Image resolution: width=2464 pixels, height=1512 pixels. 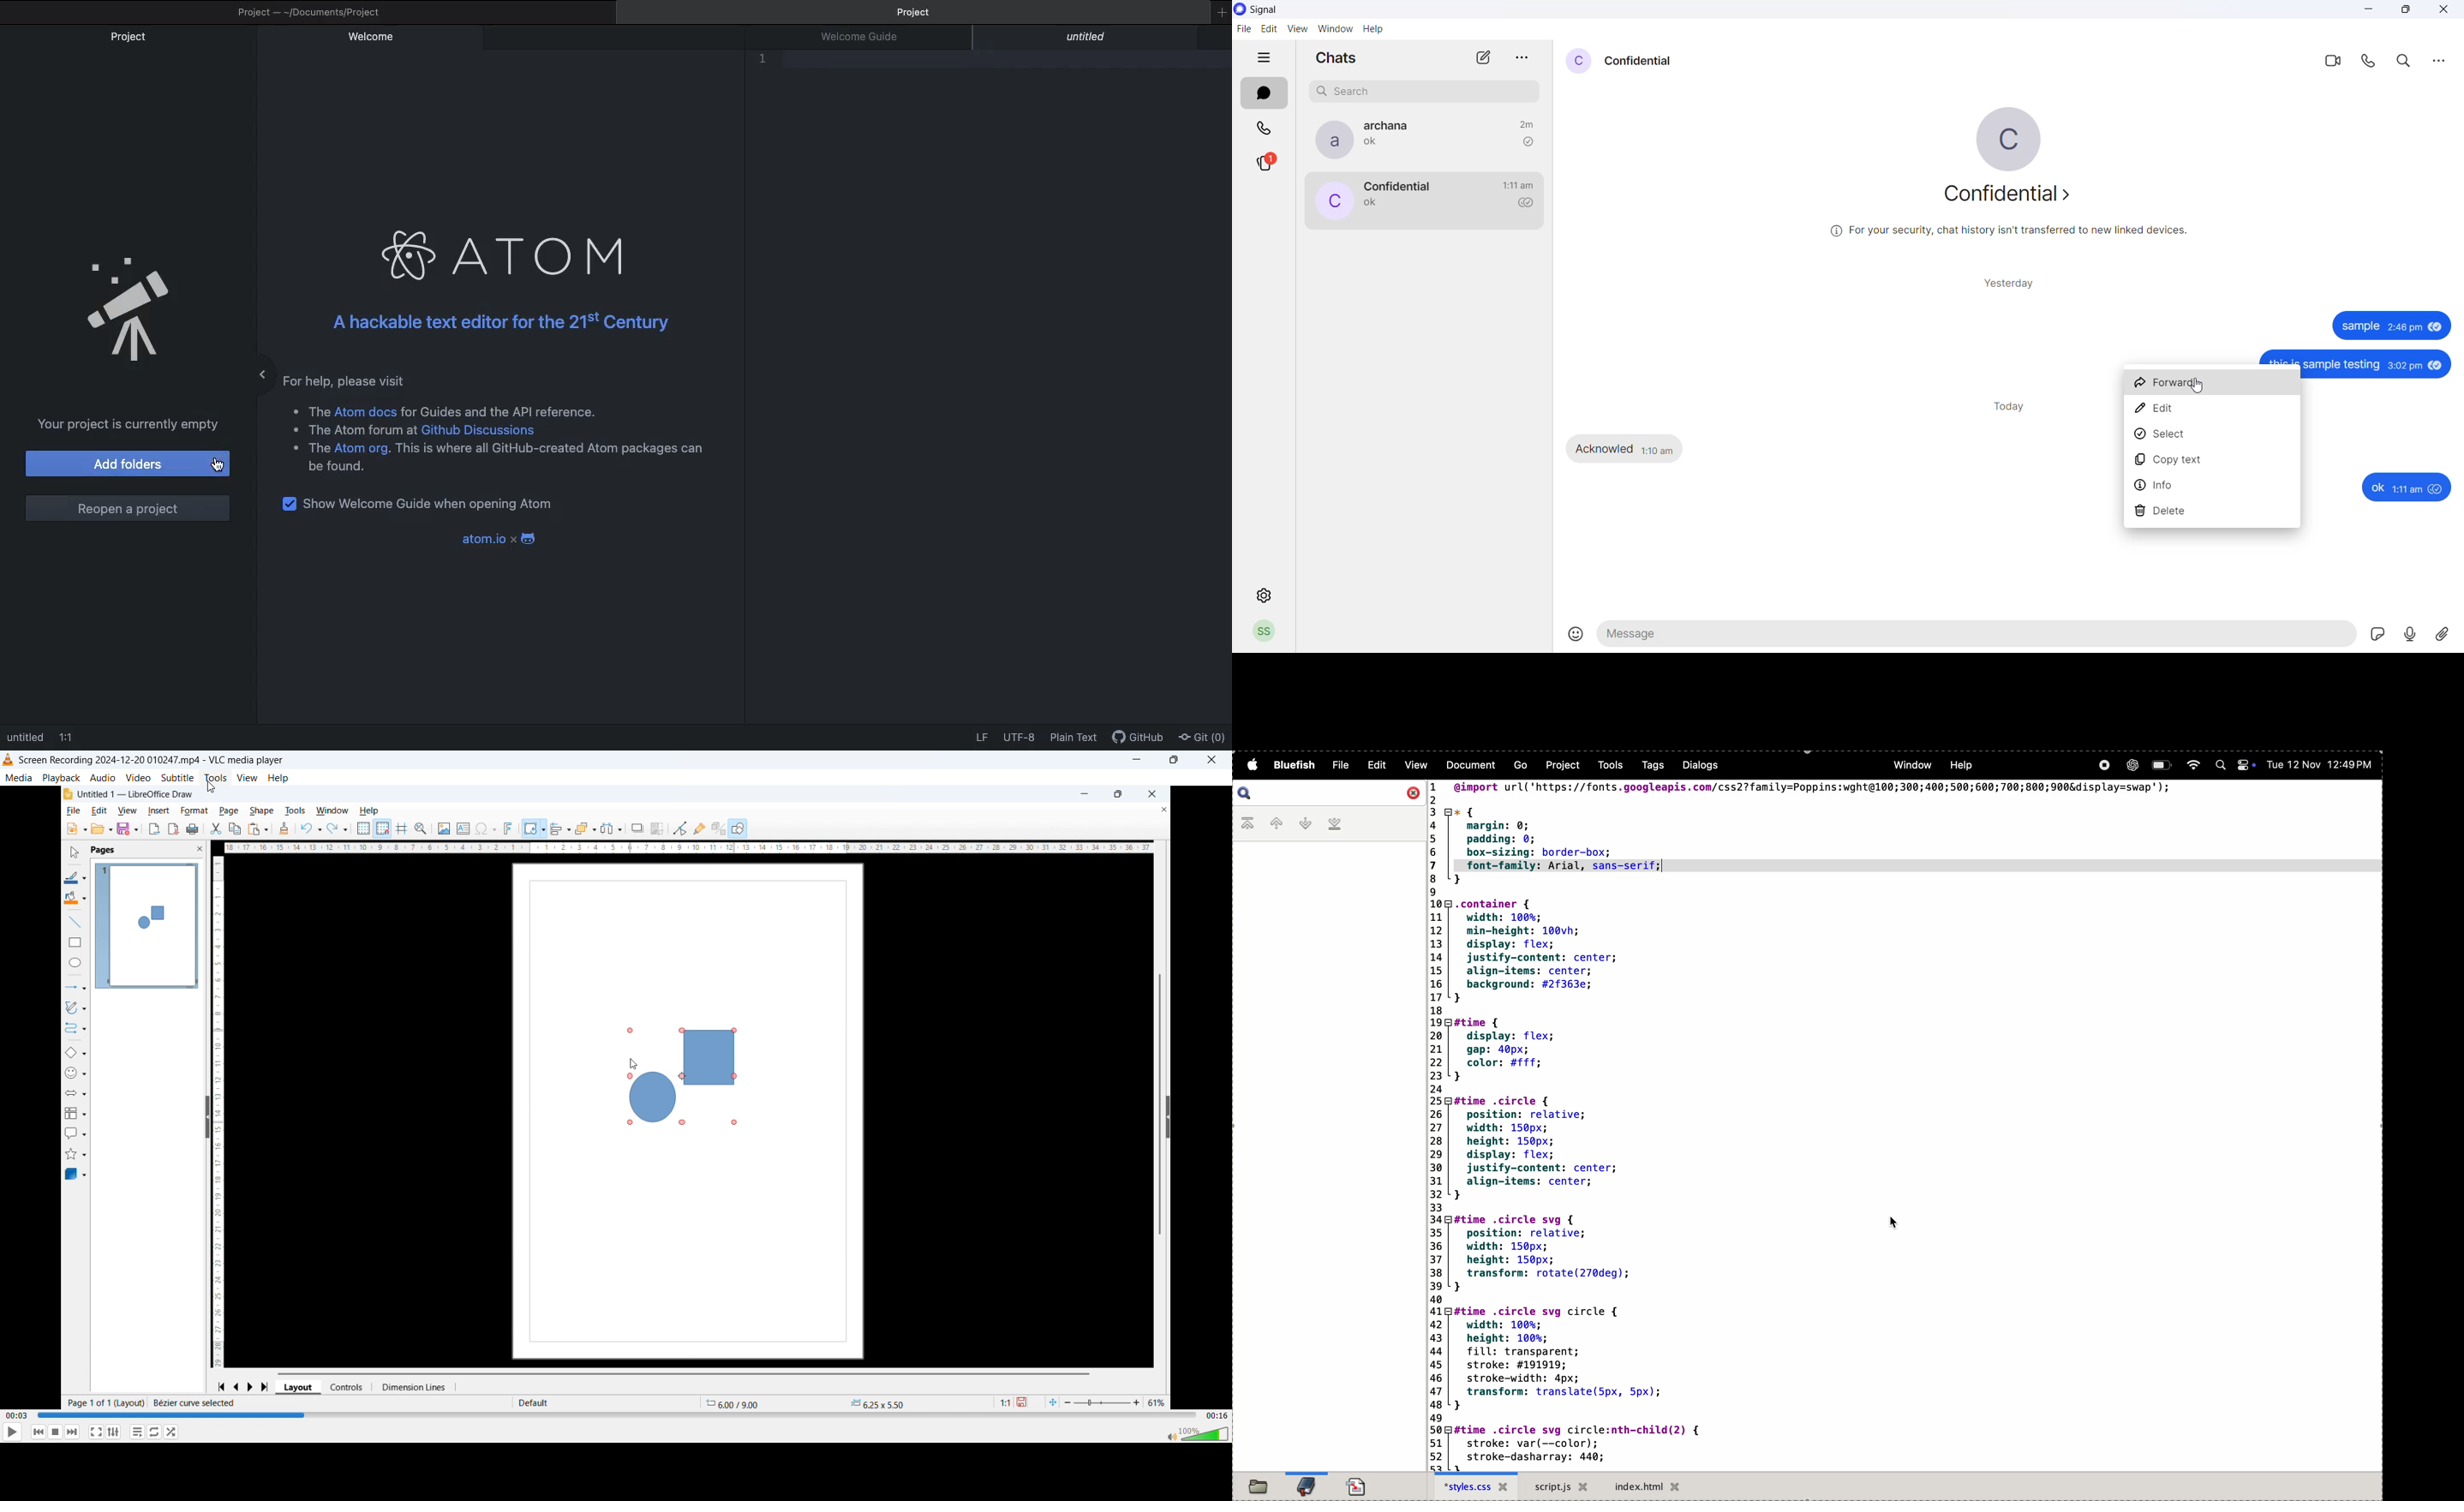 What do you see at coordinates (173, 1433) in the screenshot?
I see `random` at bounding box center [173, 1433].